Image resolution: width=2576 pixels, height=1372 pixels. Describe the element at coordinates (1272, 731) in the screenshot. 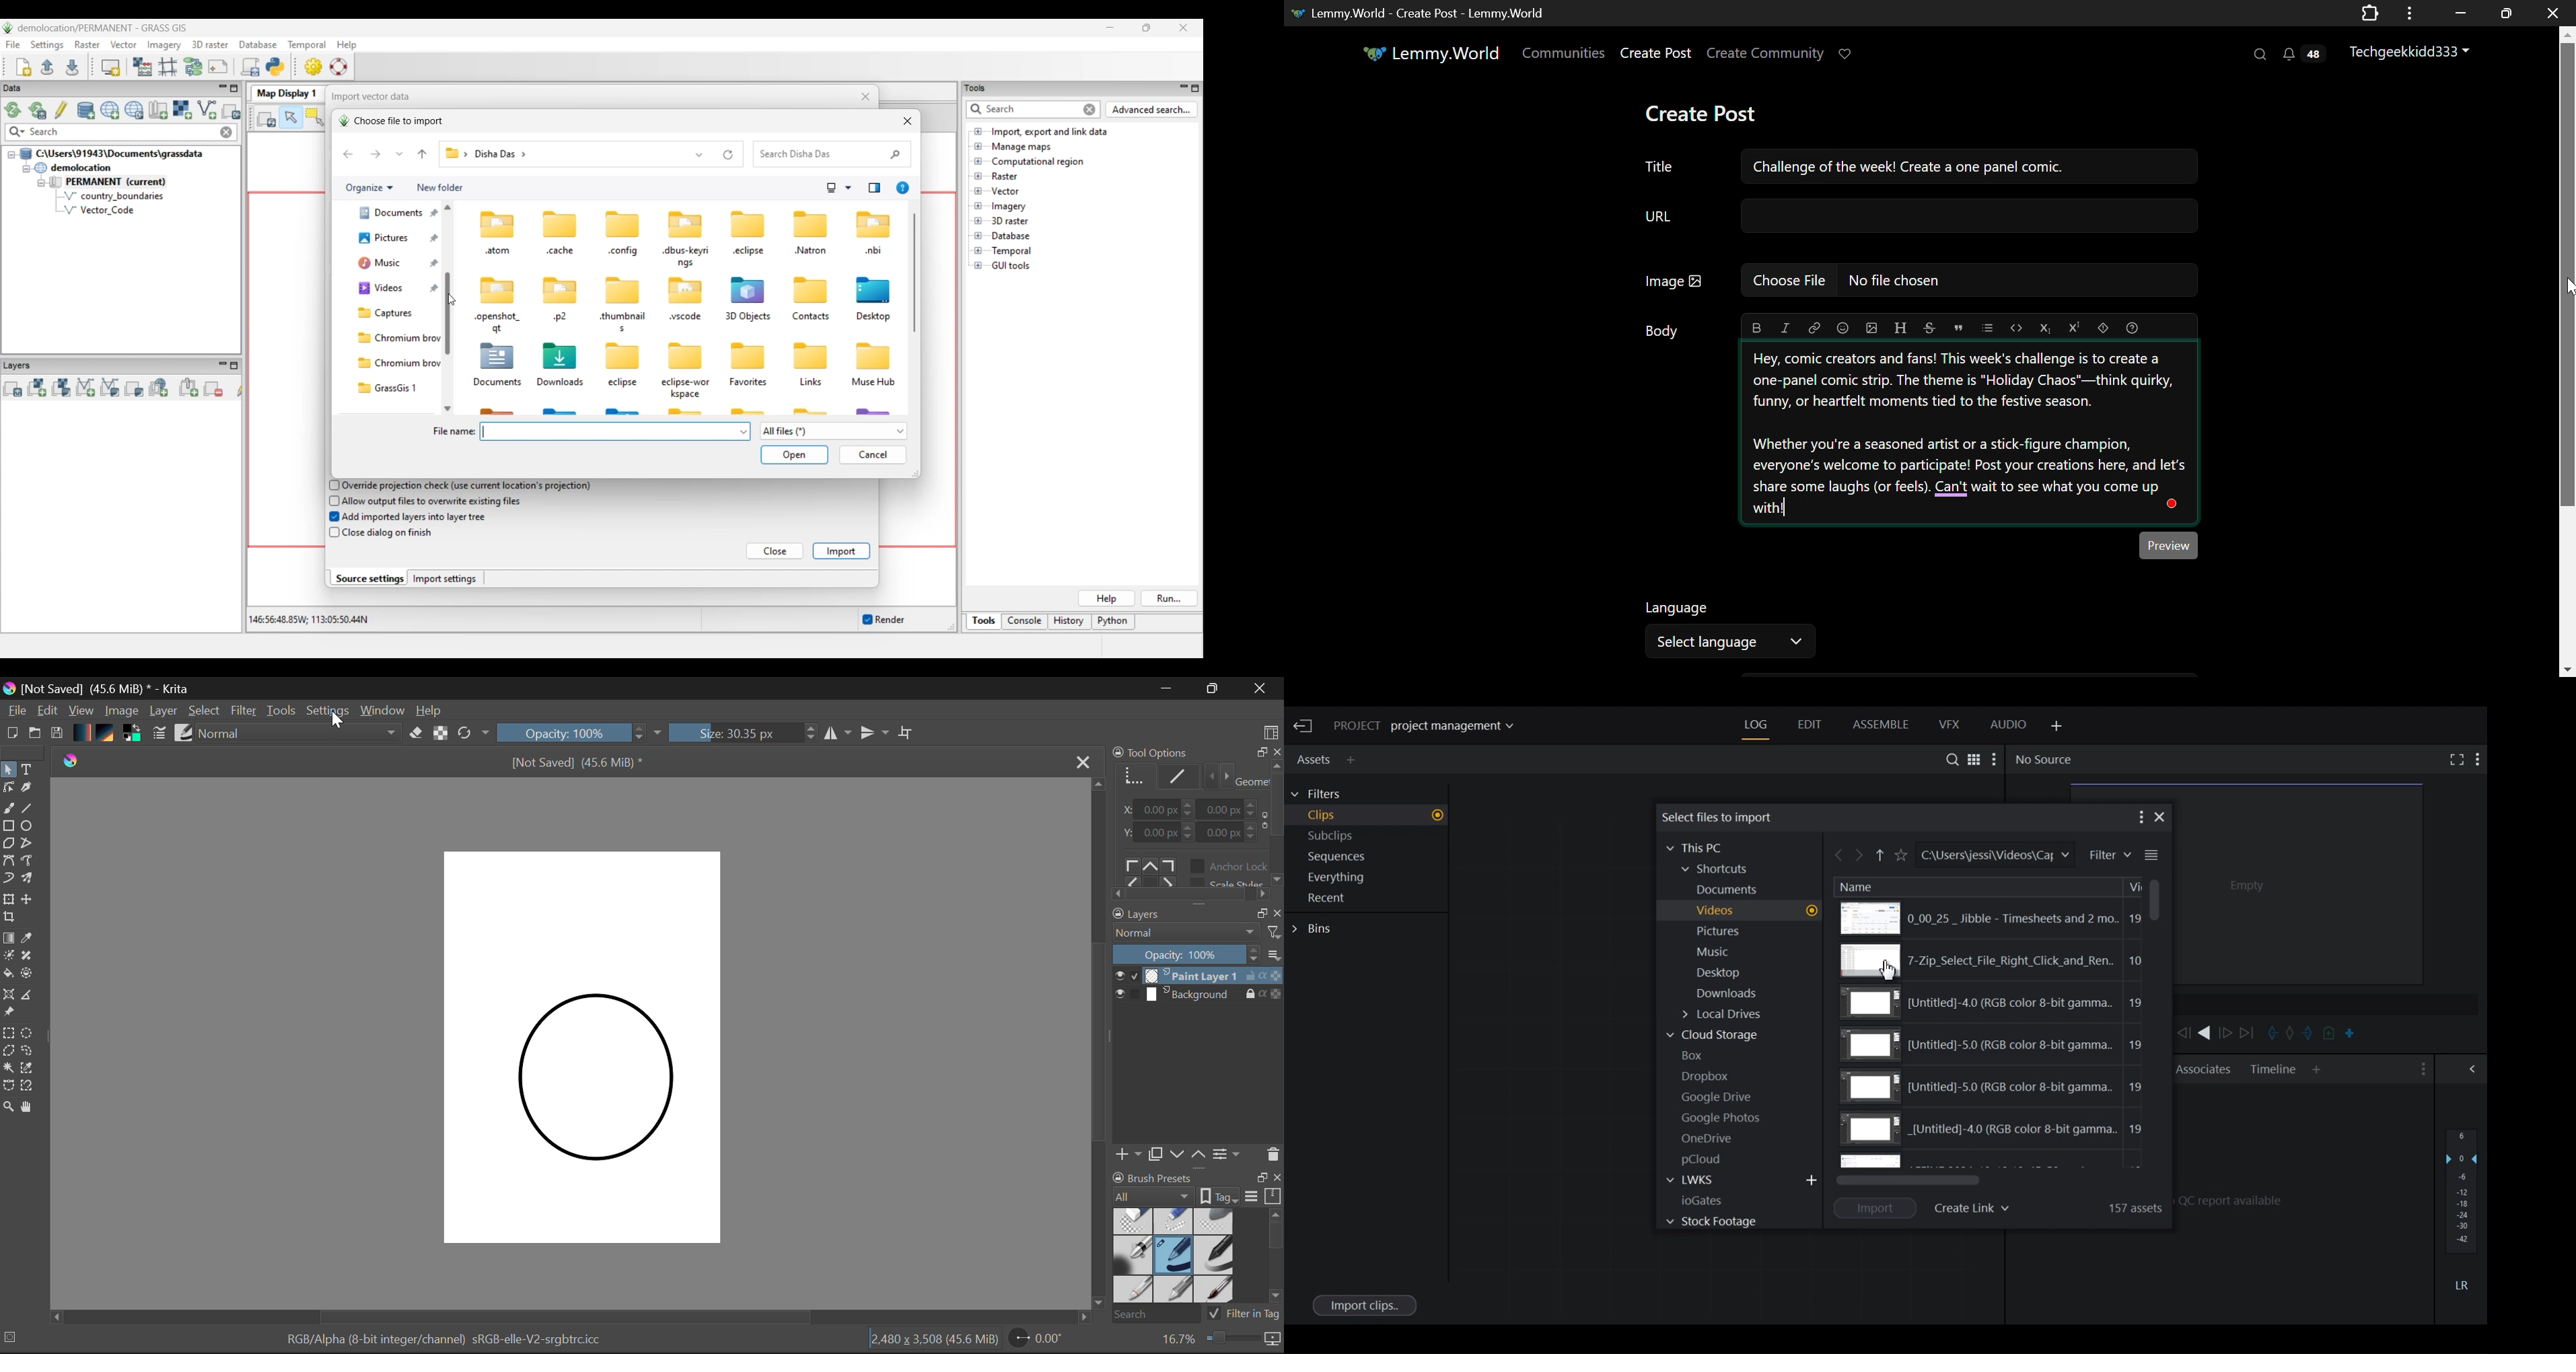

I see `Choose Workspace` at that location.